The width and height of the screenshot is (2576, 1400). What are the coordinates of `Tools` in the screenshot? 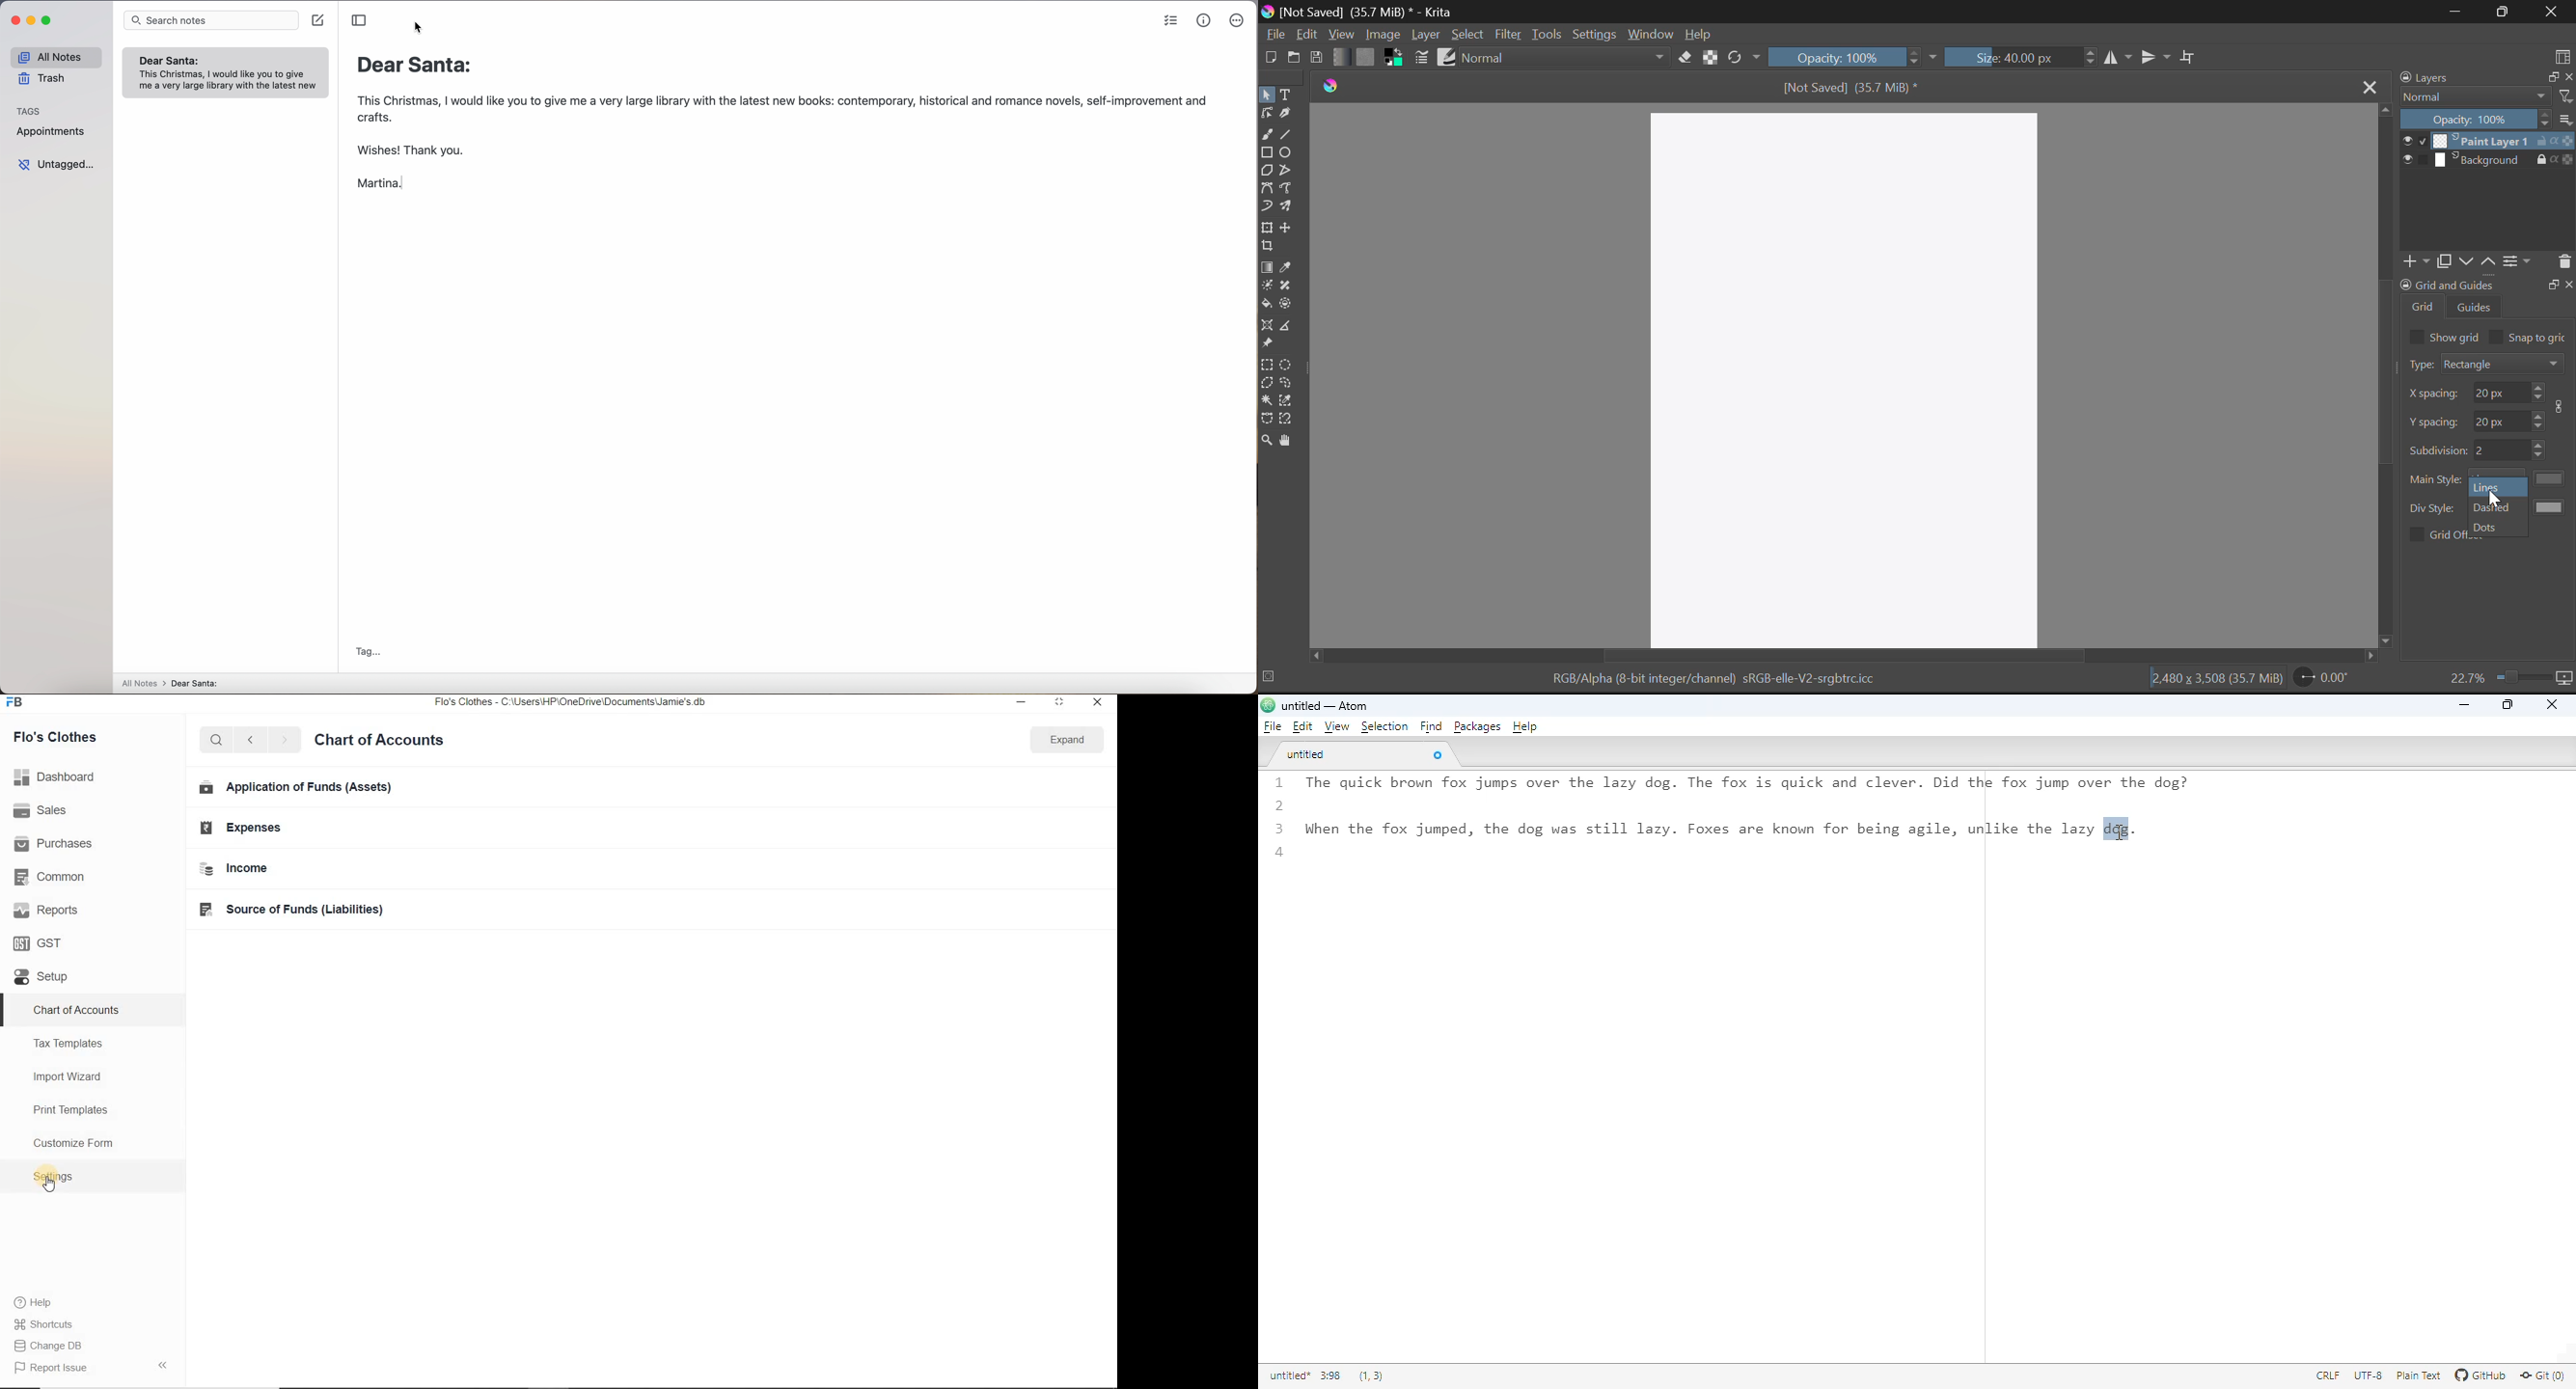 It's located at (1546, 34).